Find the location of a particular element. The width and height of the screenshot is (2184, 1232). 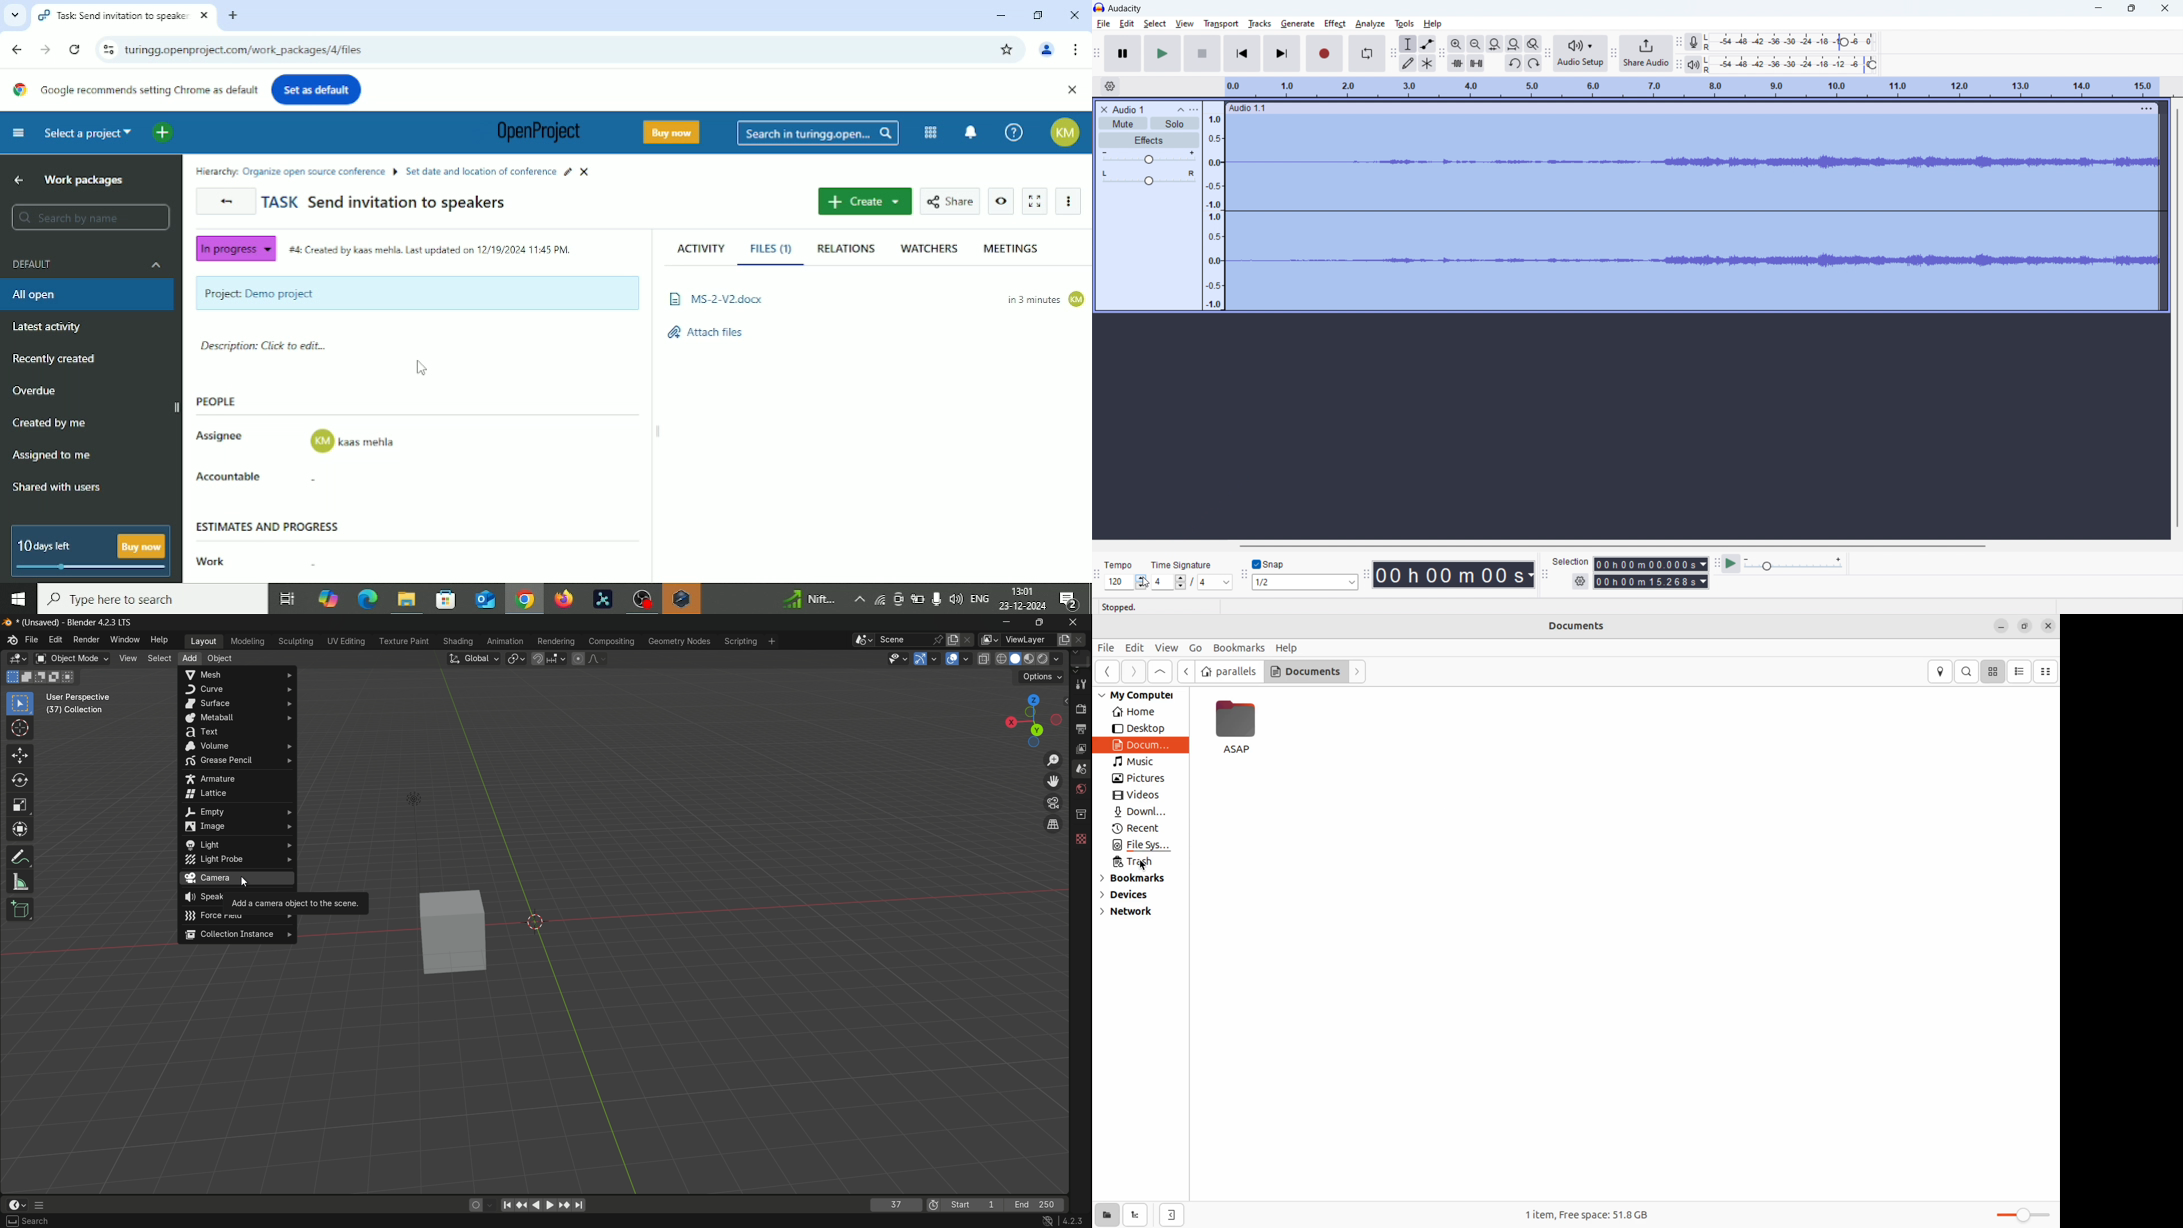

audio setup is located at coordinates (1581, 53).